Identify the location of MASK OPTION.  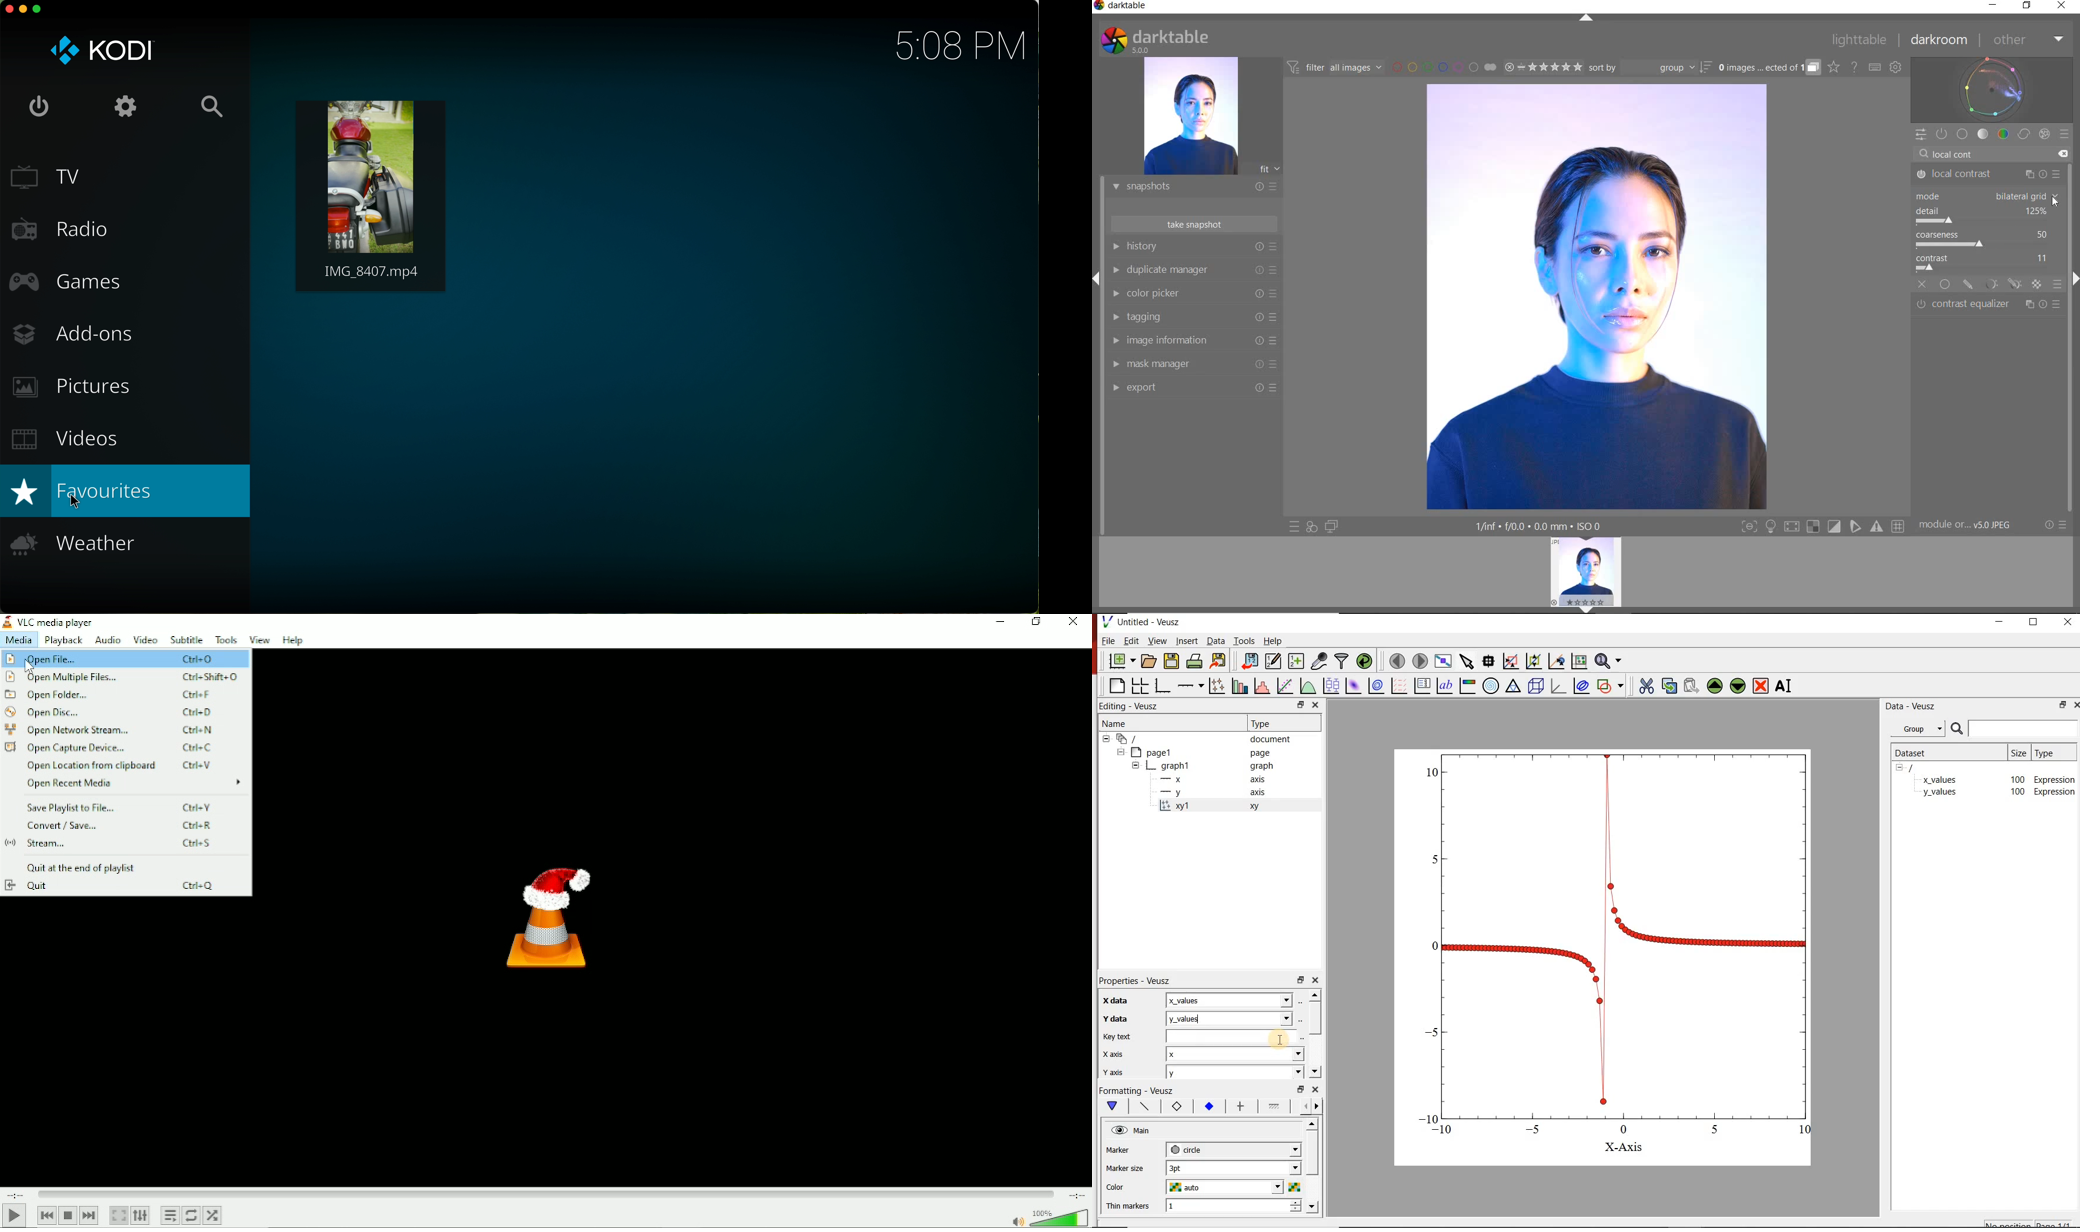
(1991, 285).